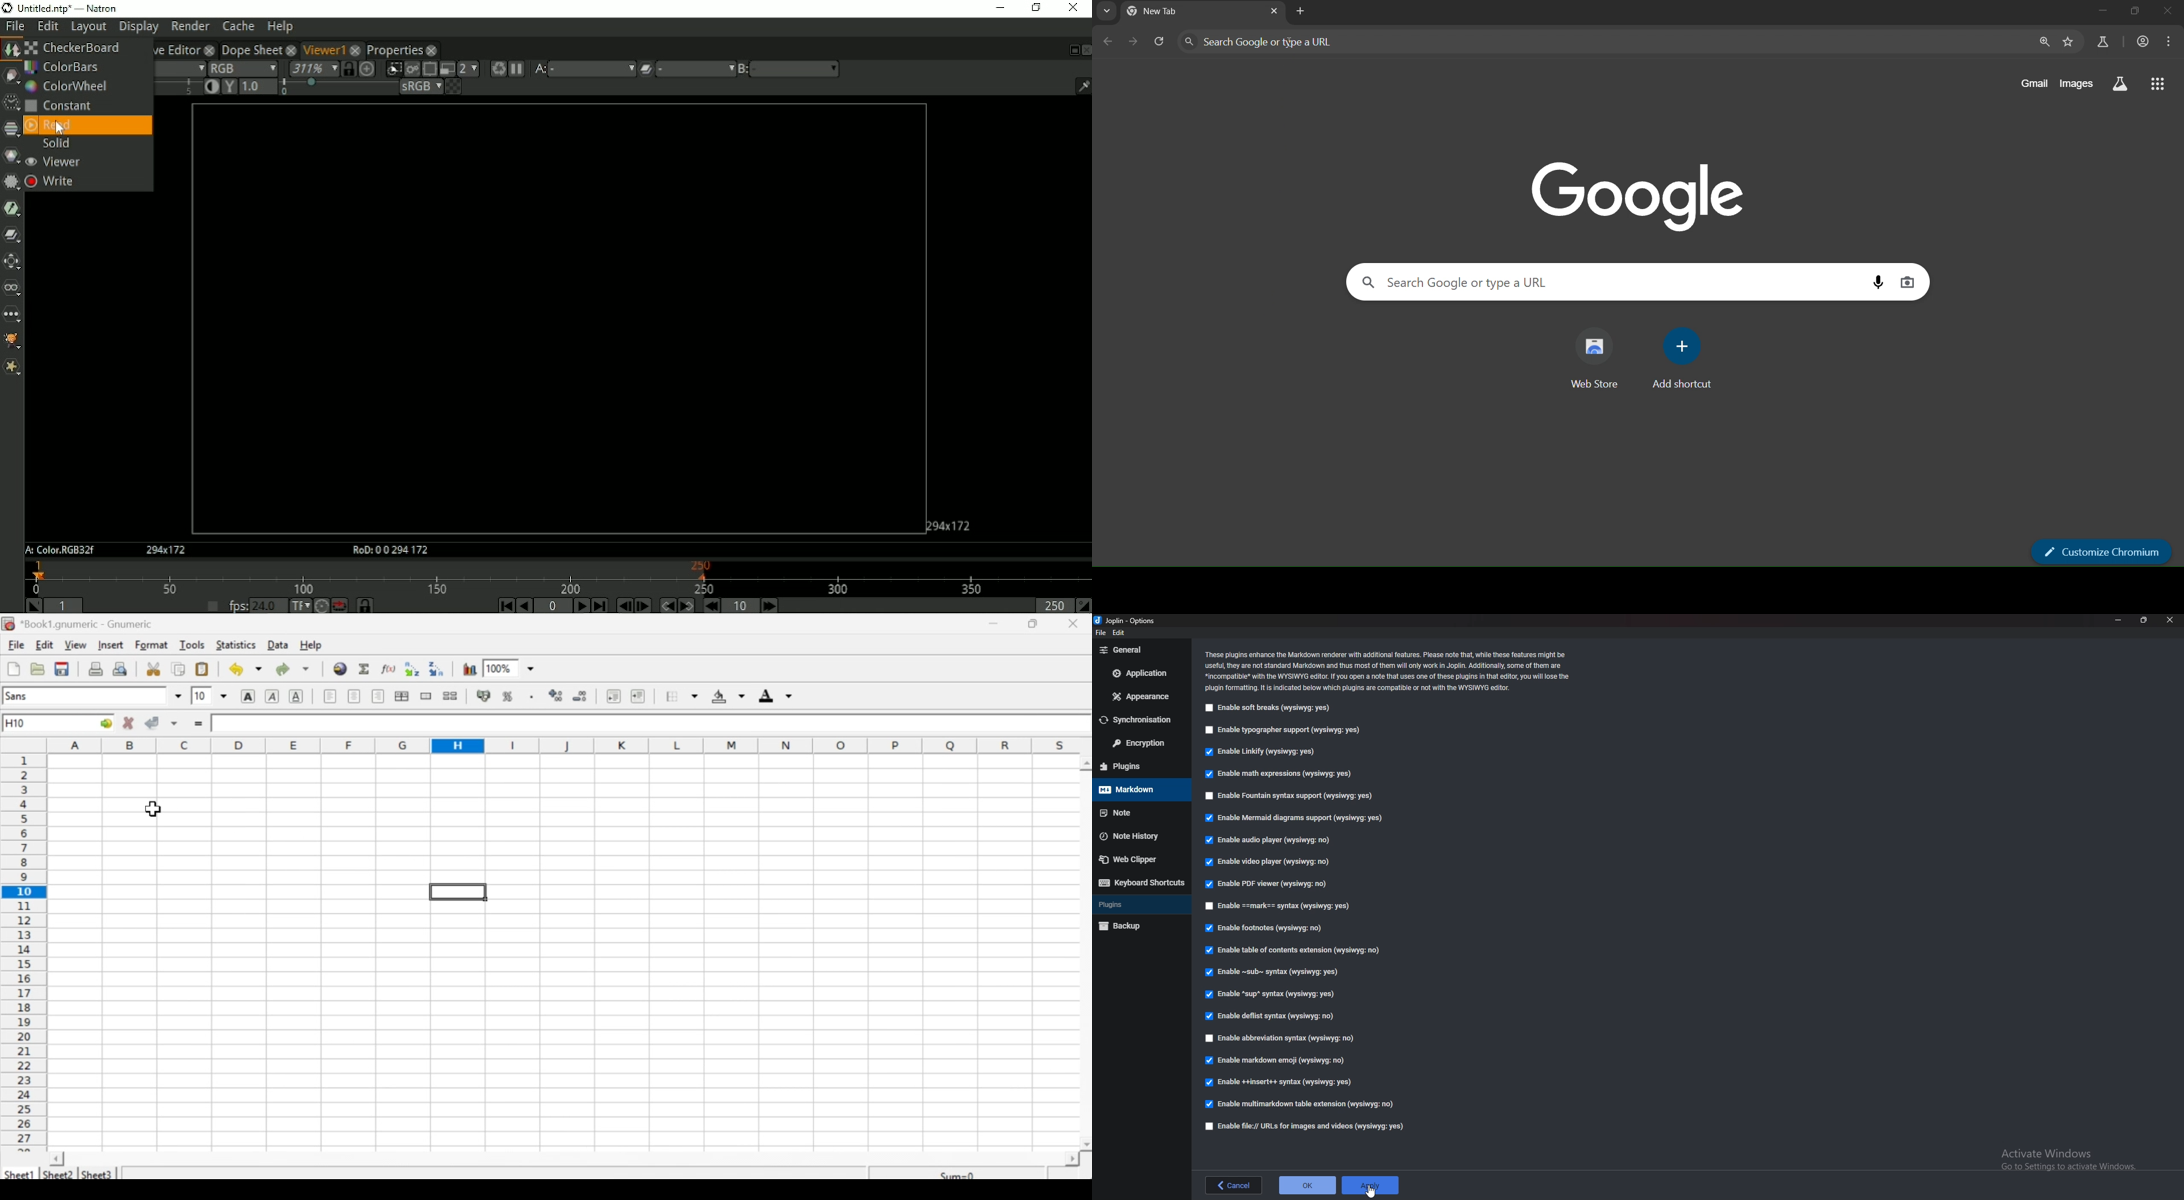 This screenshot has width=2184, height=1204. What do you see at coordinates (1596, 358) in the screenshot?
I see `web store` at bounding box center [1596, 358].